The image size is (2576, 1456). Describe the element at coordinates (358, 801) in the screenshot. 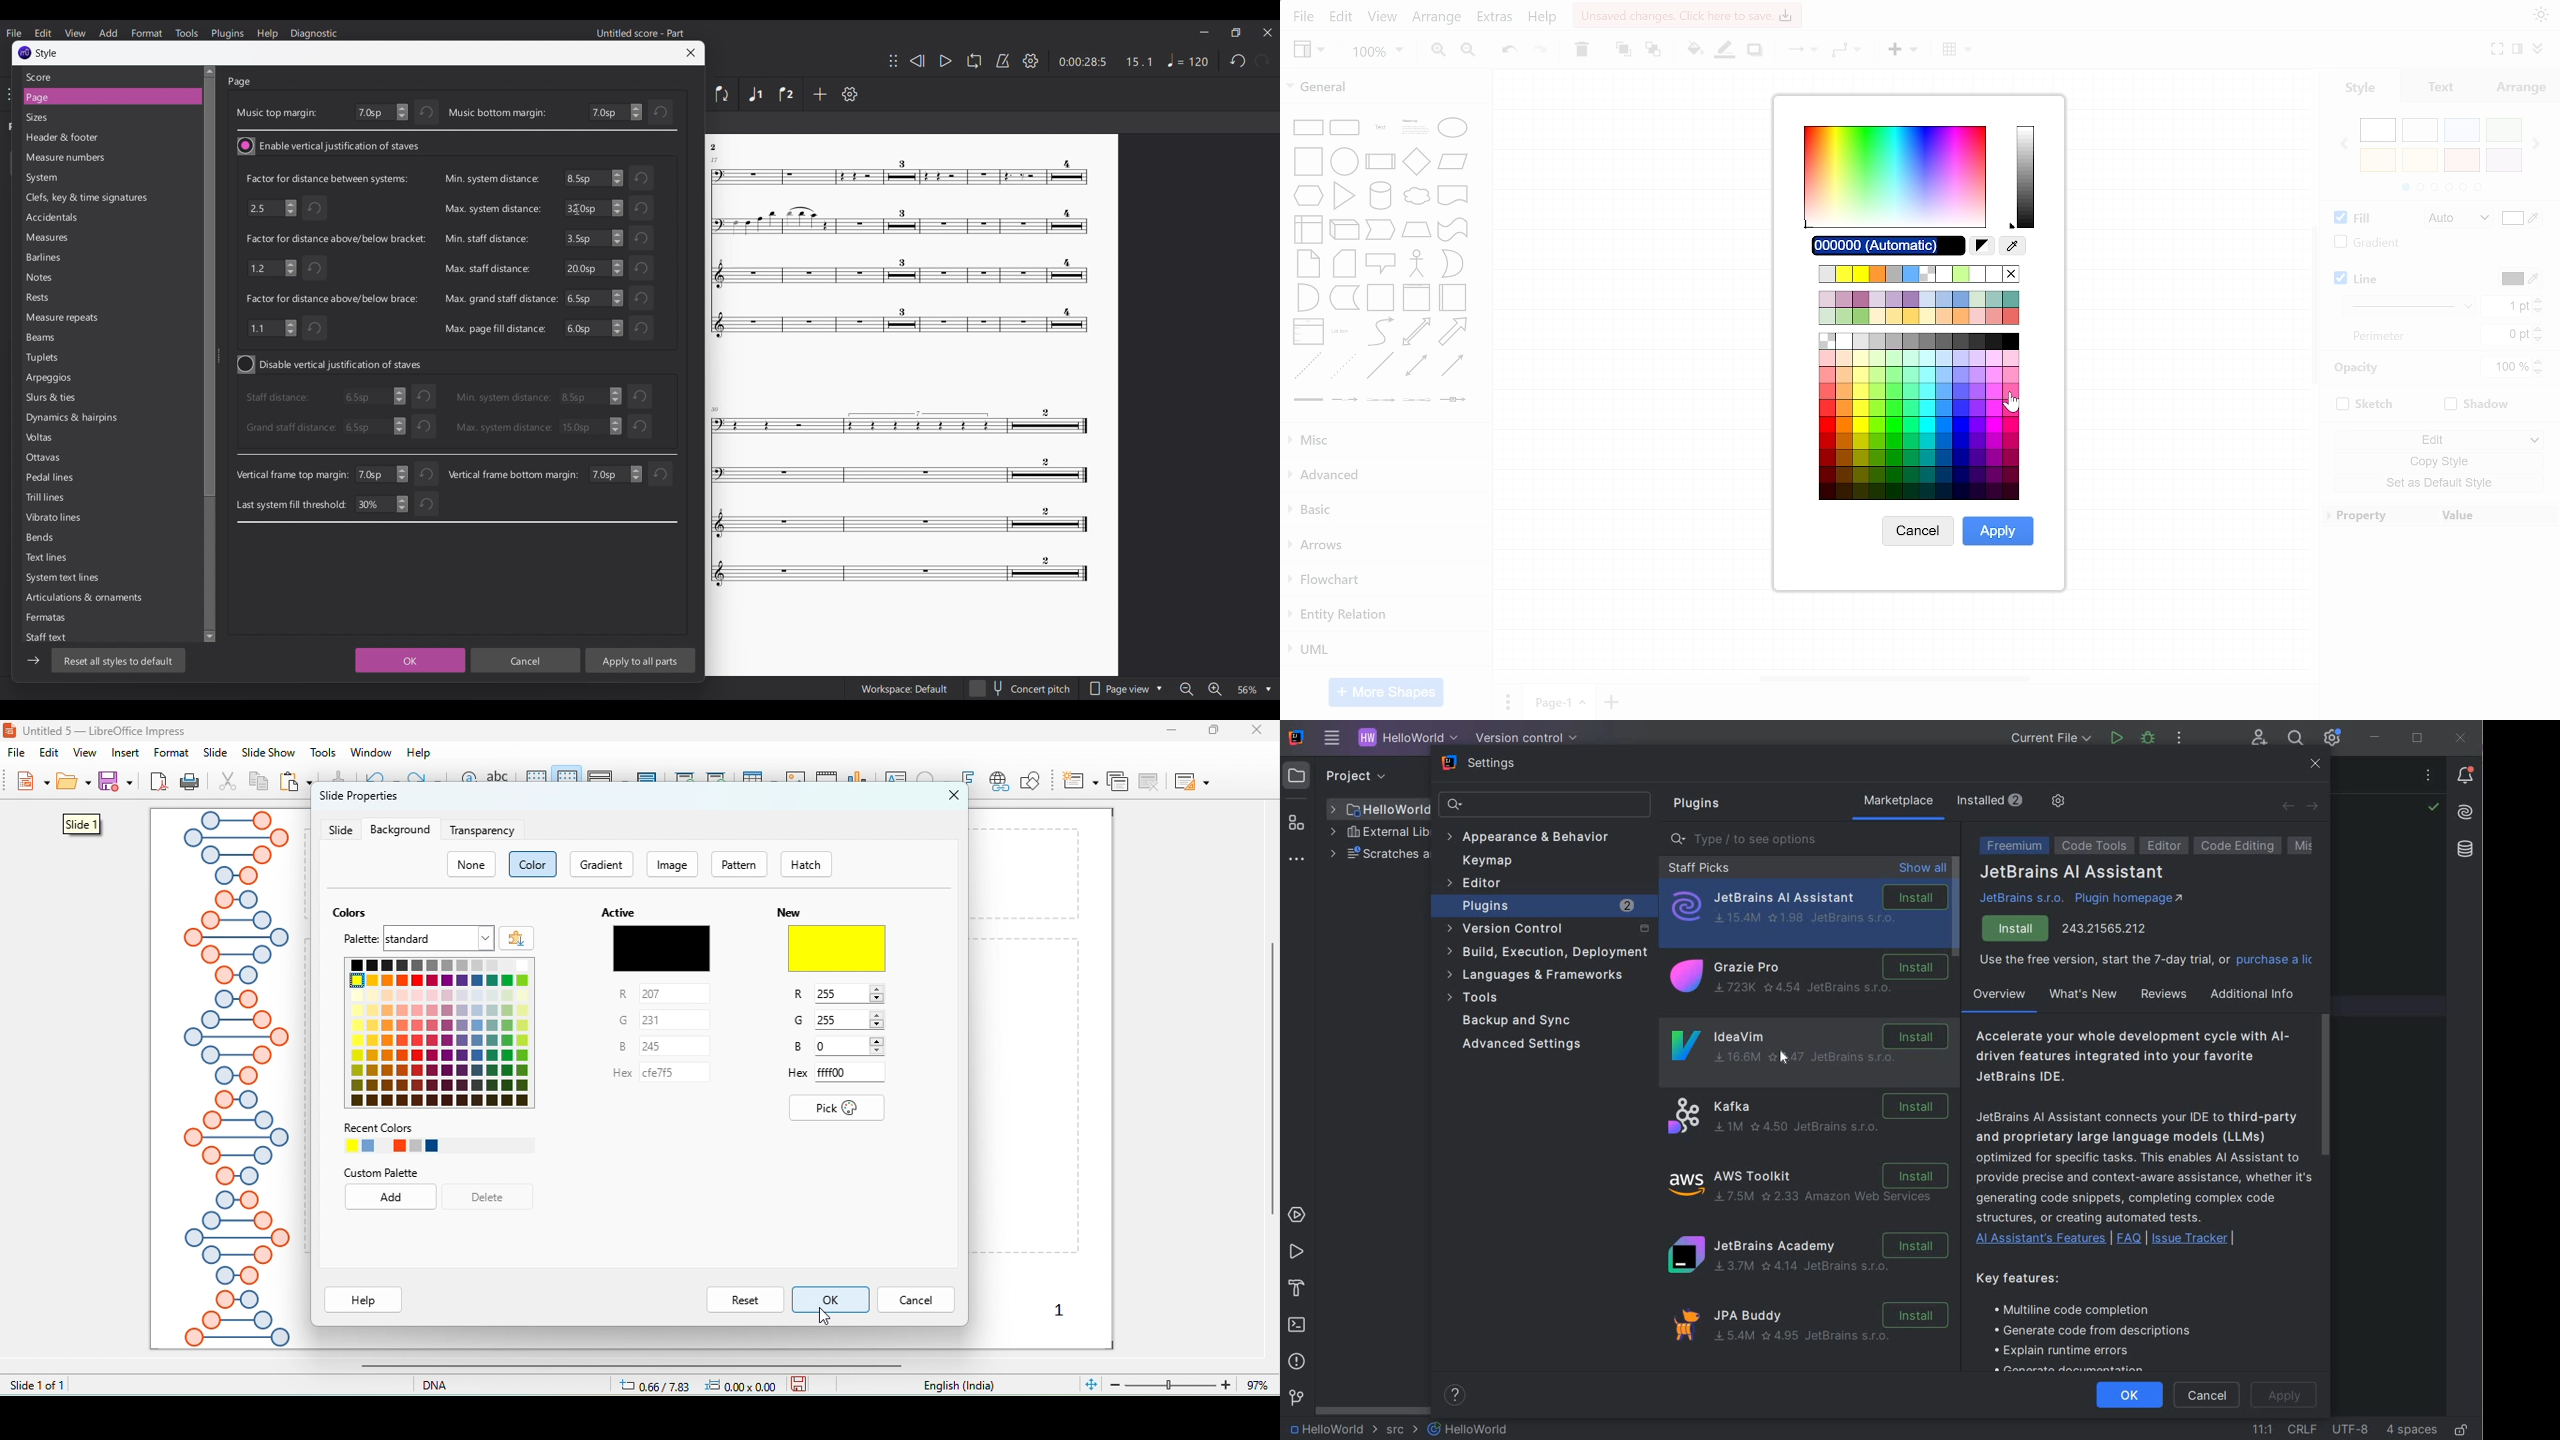

I see `slide properties` at that location.